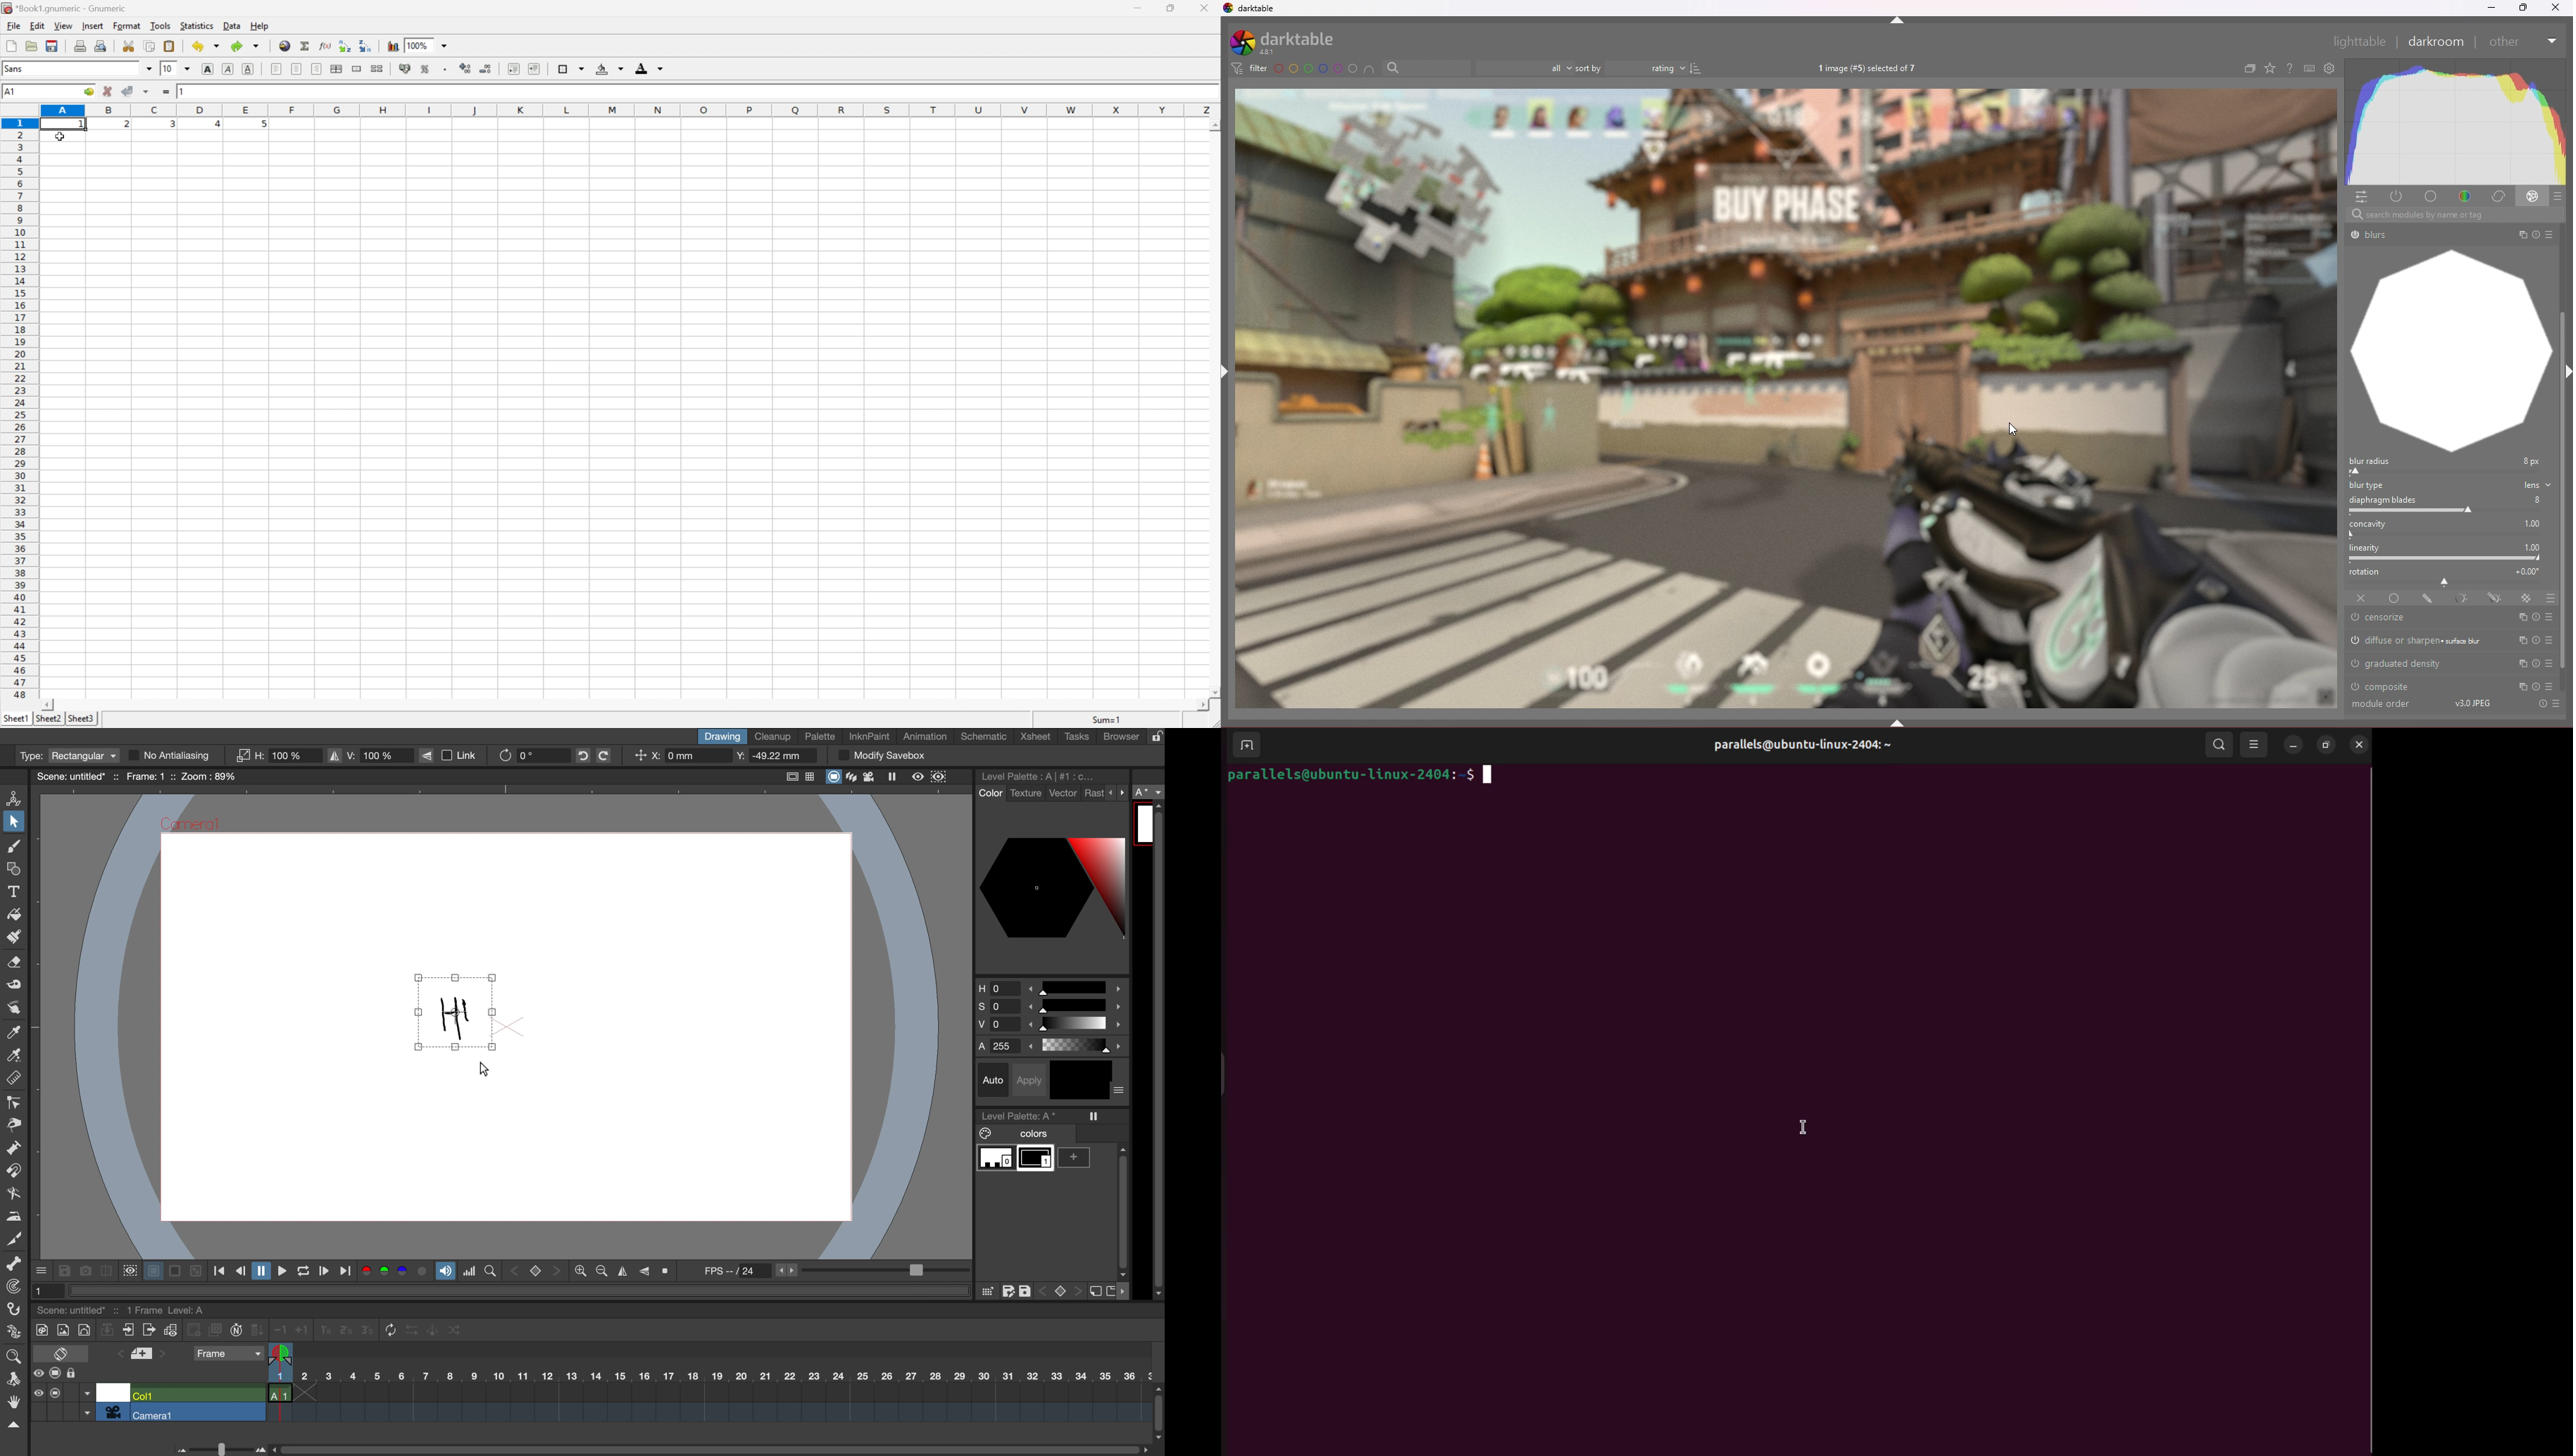  I want to click on paste, so click(169, 45).